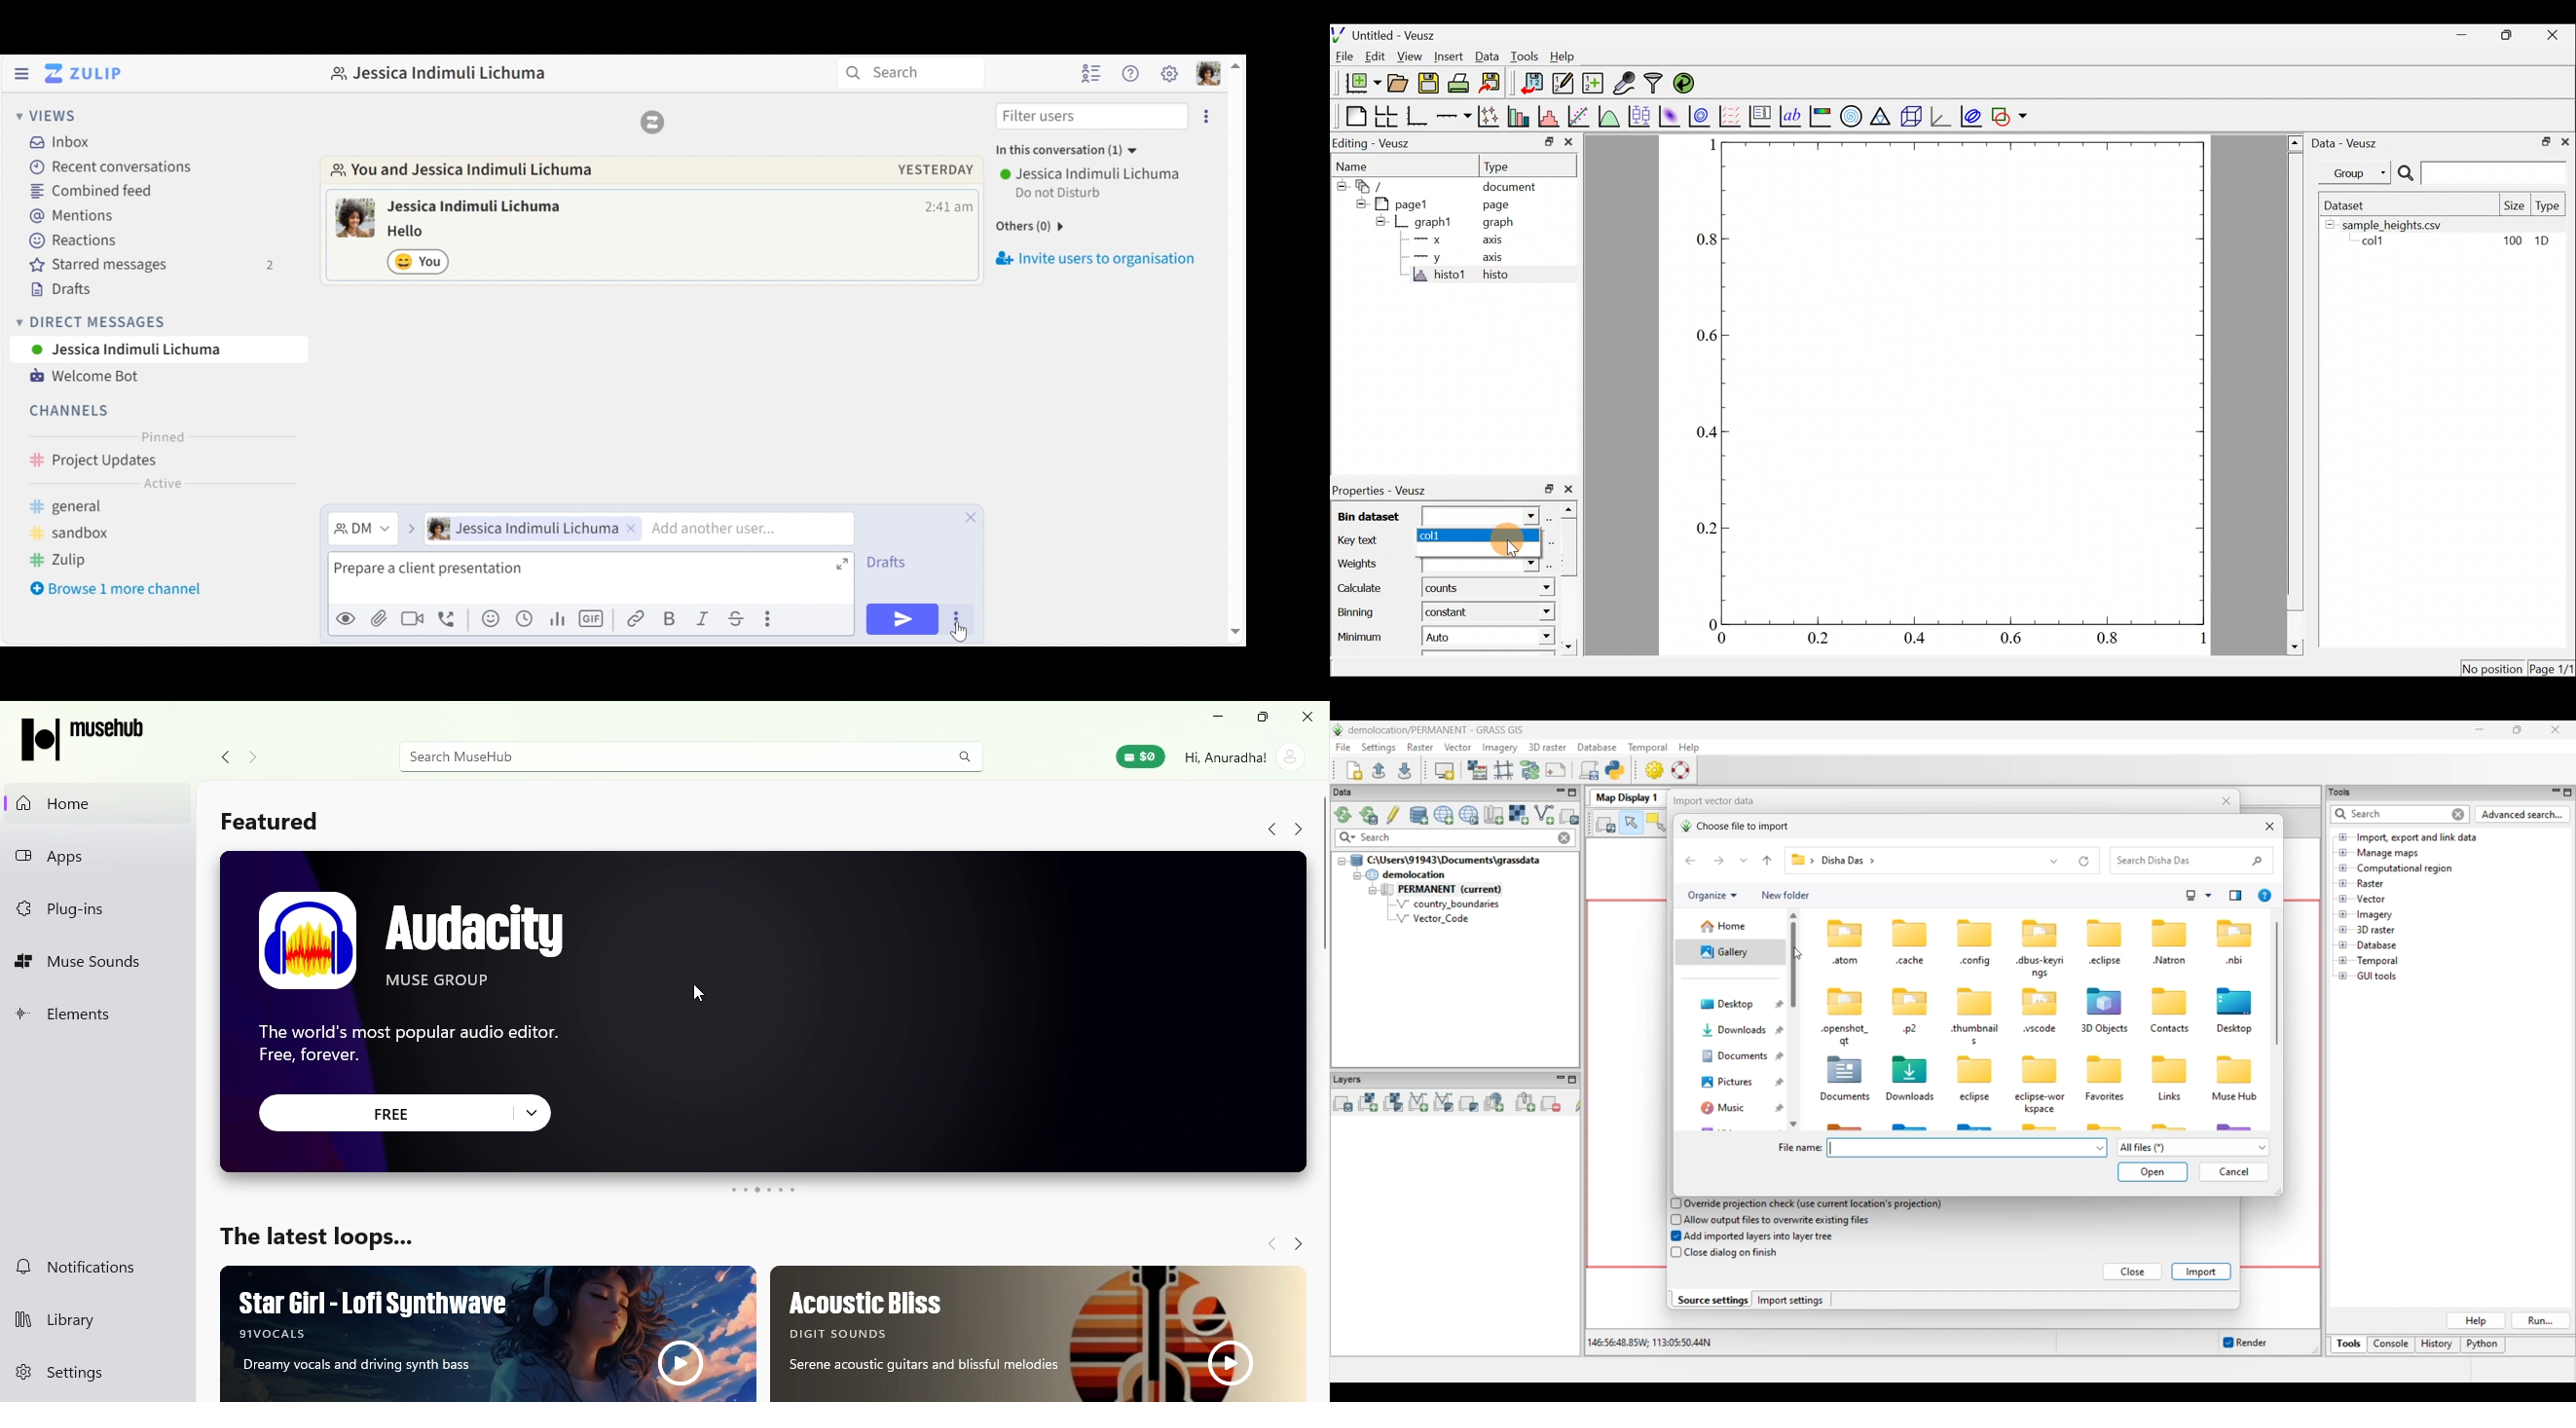 This screenshot has height=1428, width=2576. I want to click on ternary graph, so click(1883, 117).